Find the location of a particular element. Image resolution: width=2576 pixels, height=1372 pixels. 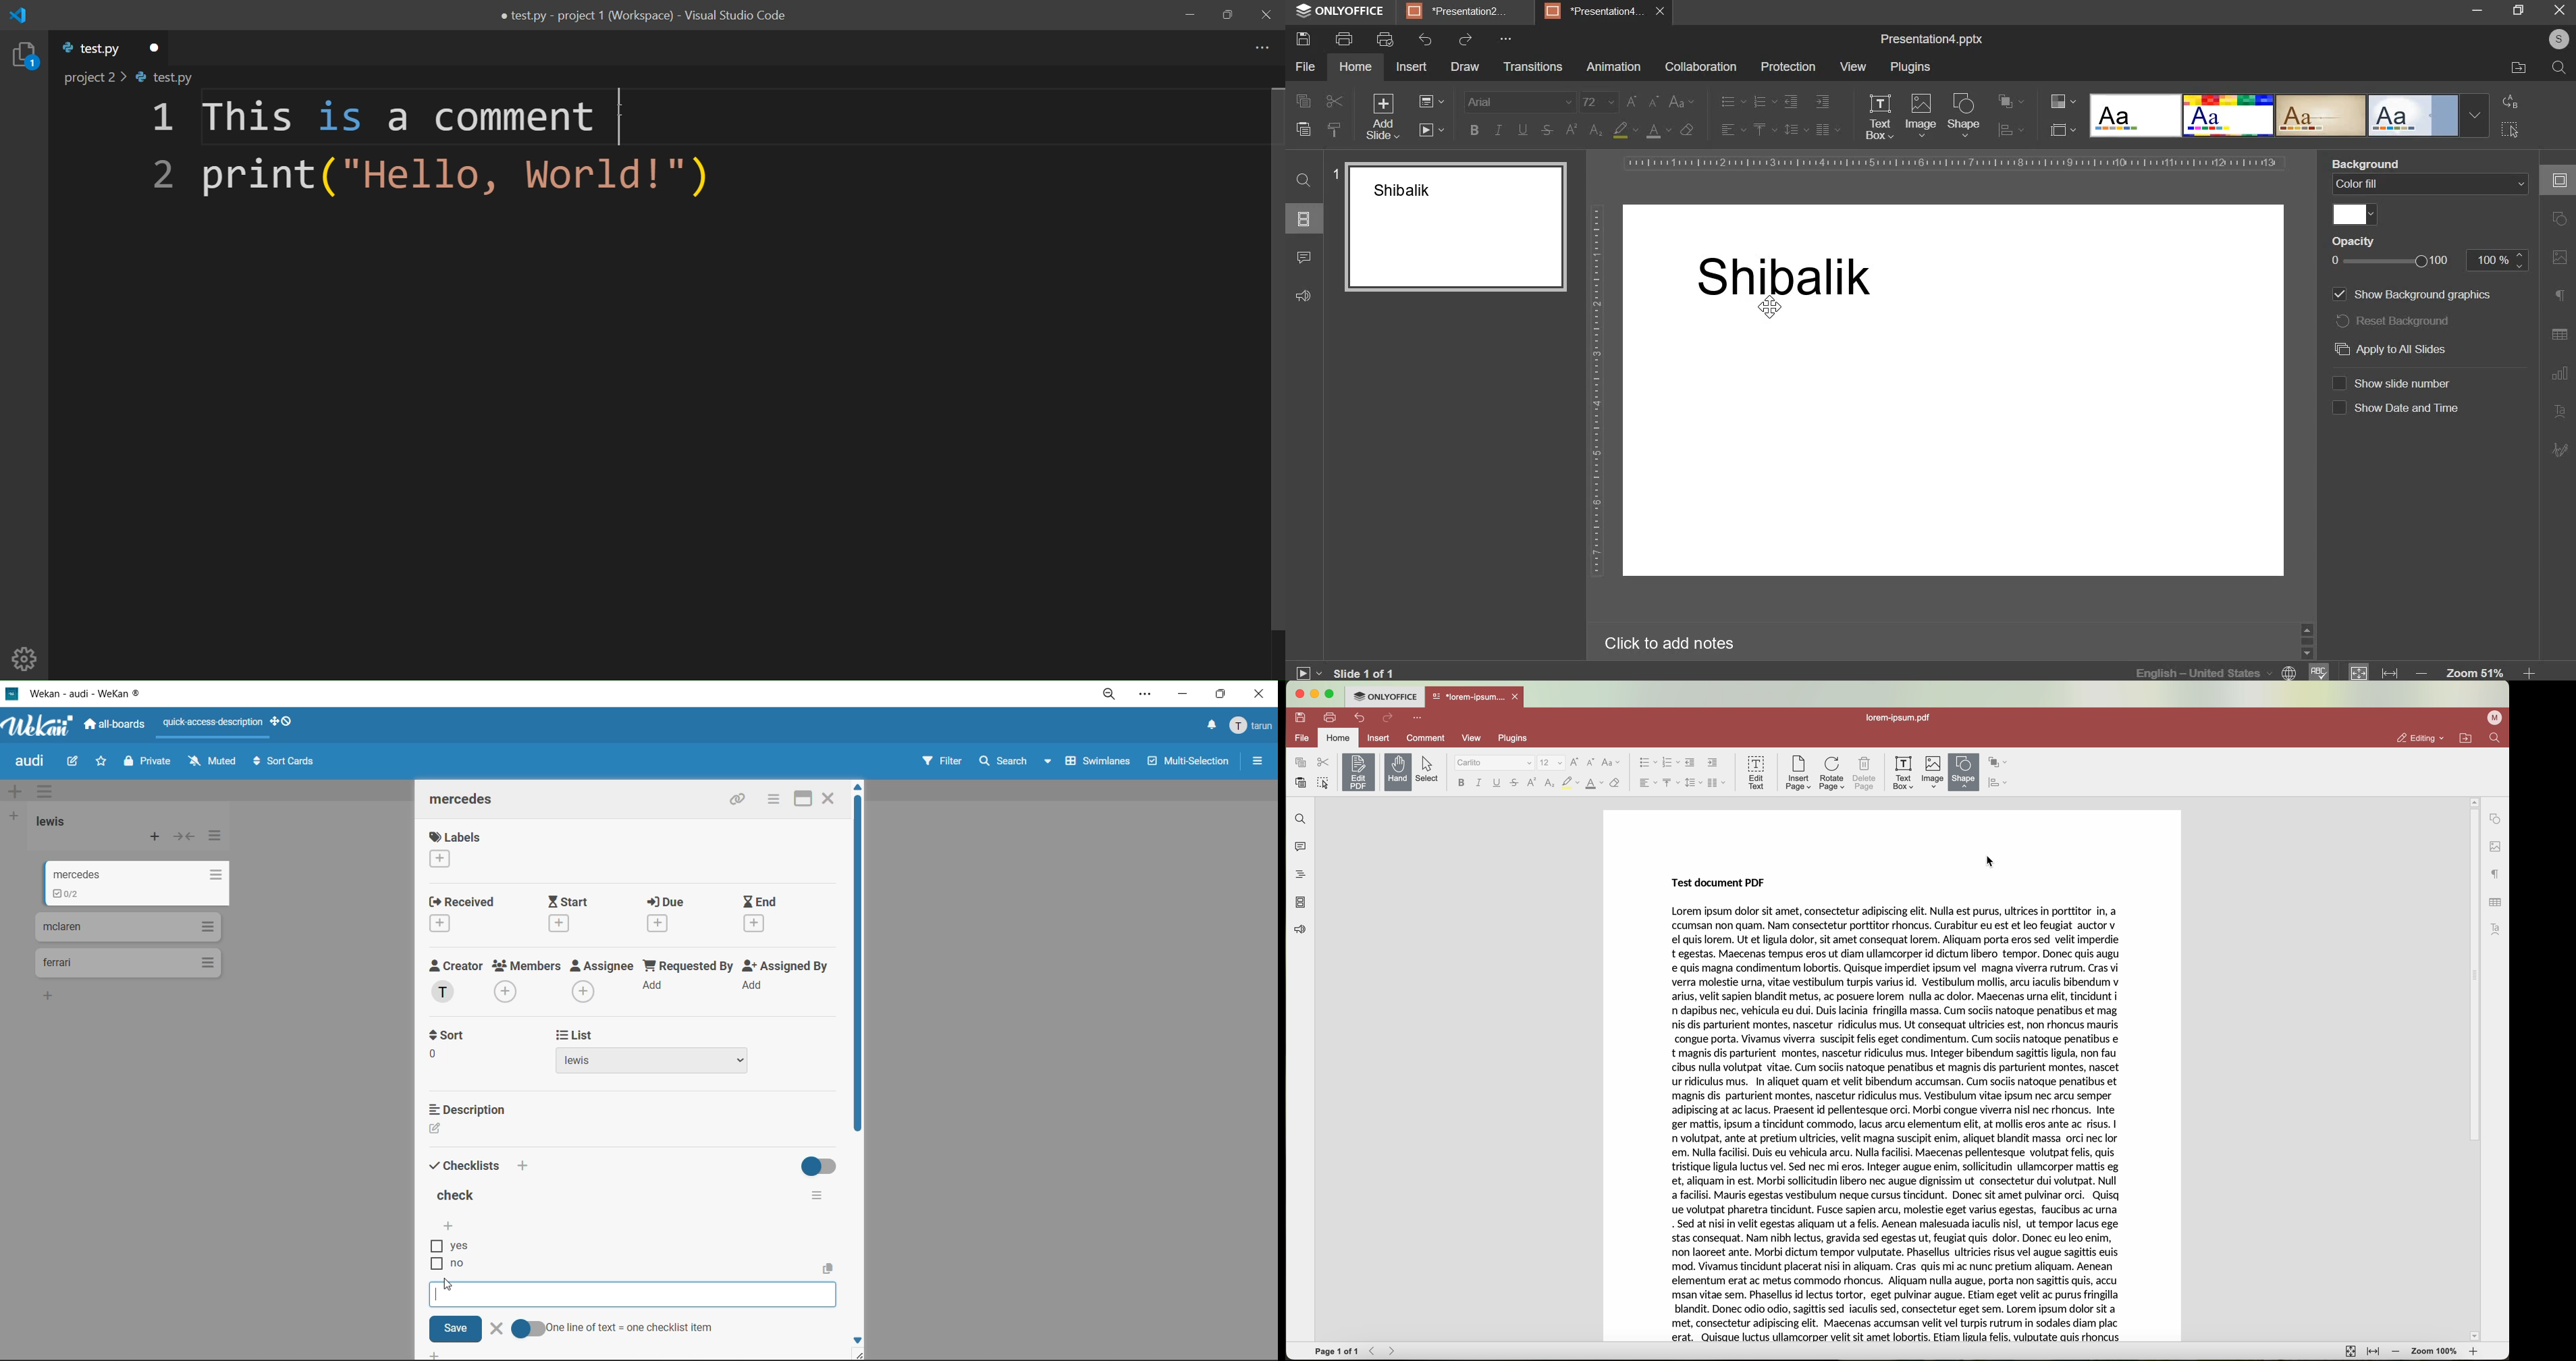

add card is located at coordinates (152, 838).